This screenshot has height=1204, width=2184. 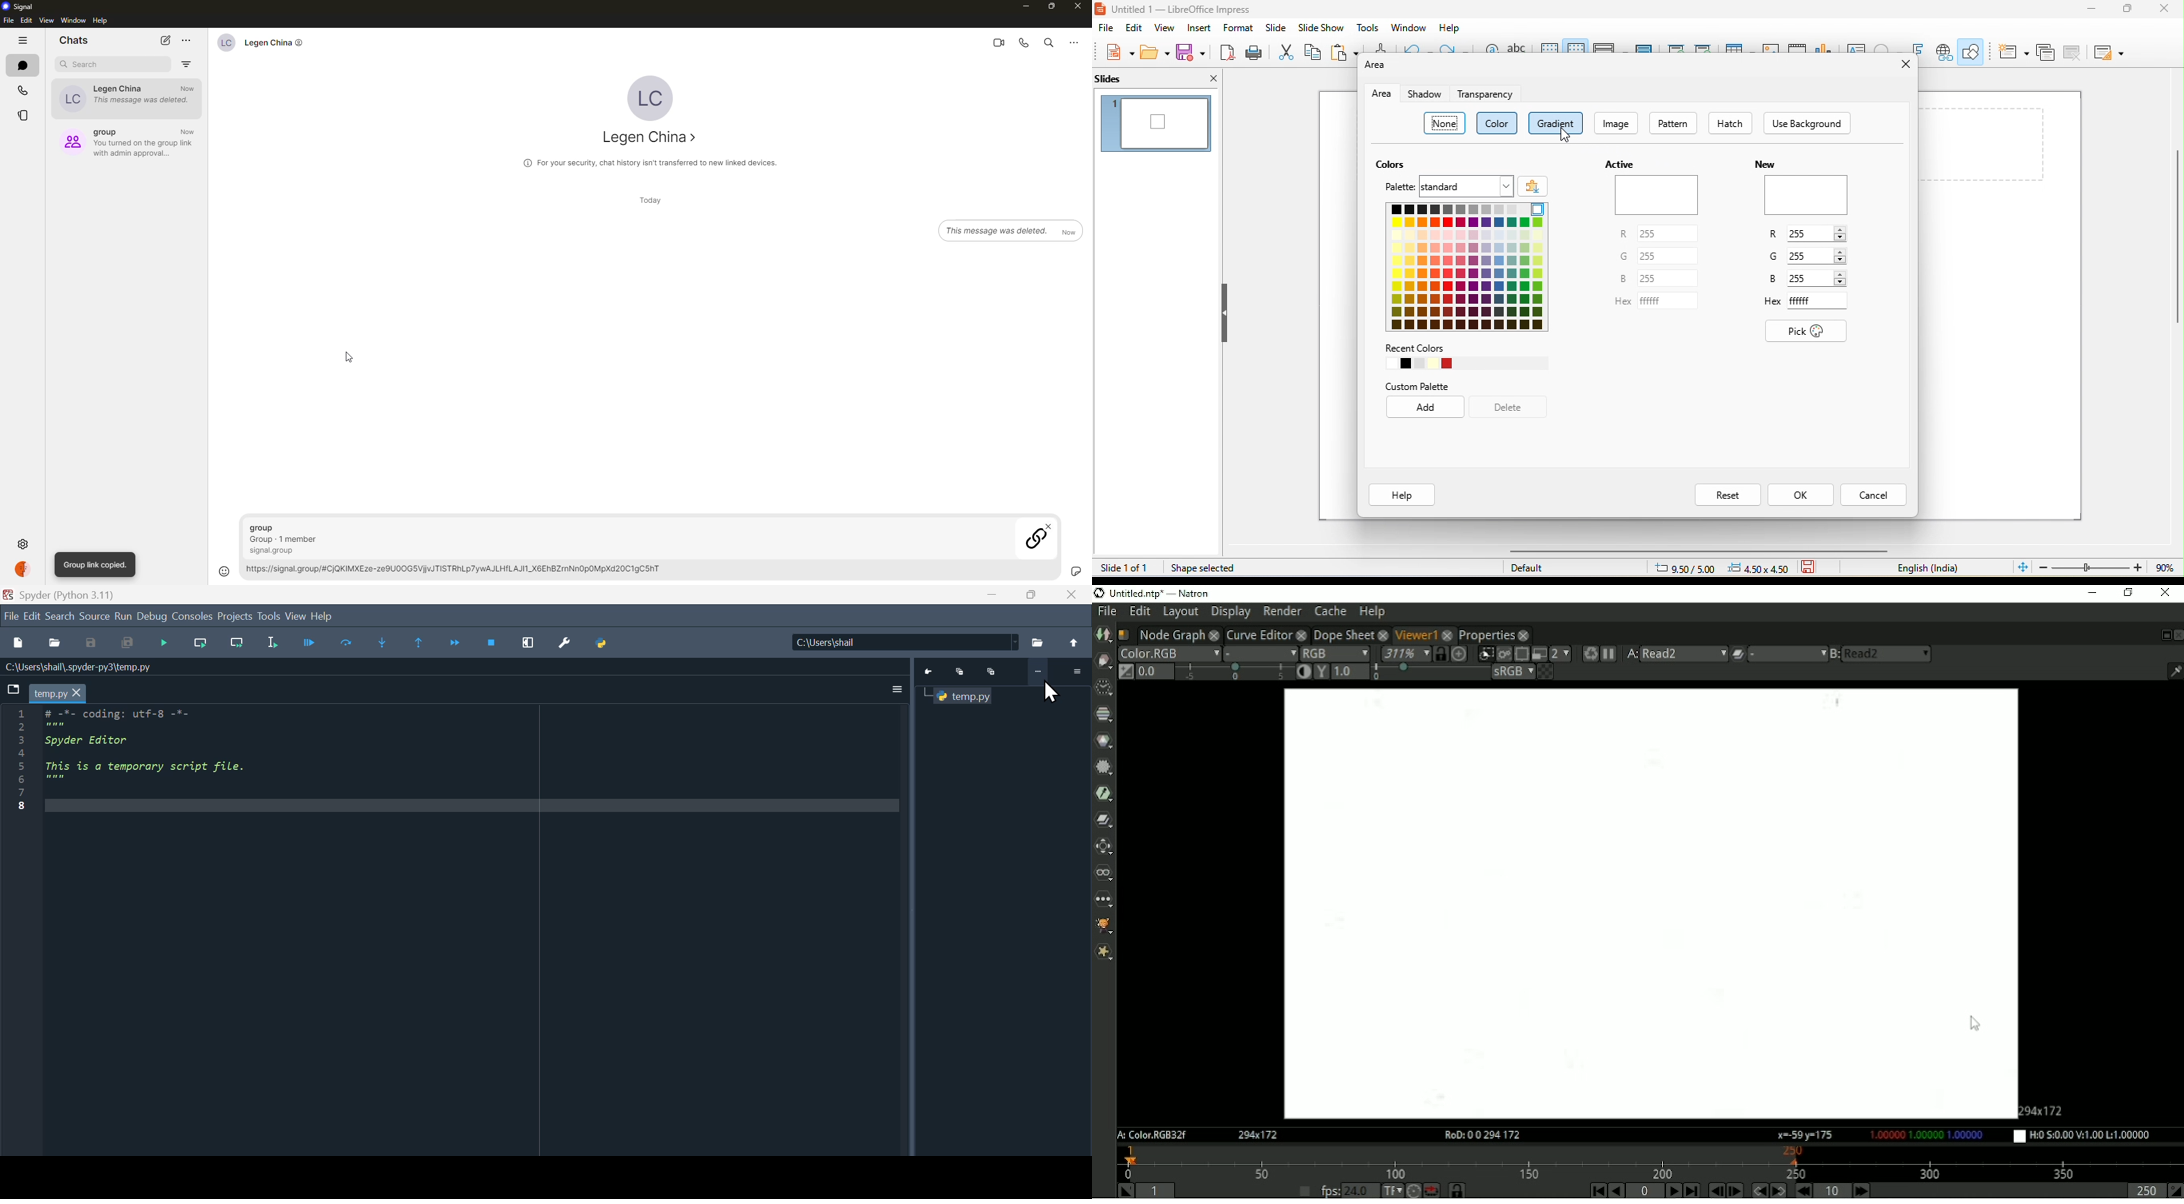 I want to click on vertical scroll, so click(x=2168, y=249).